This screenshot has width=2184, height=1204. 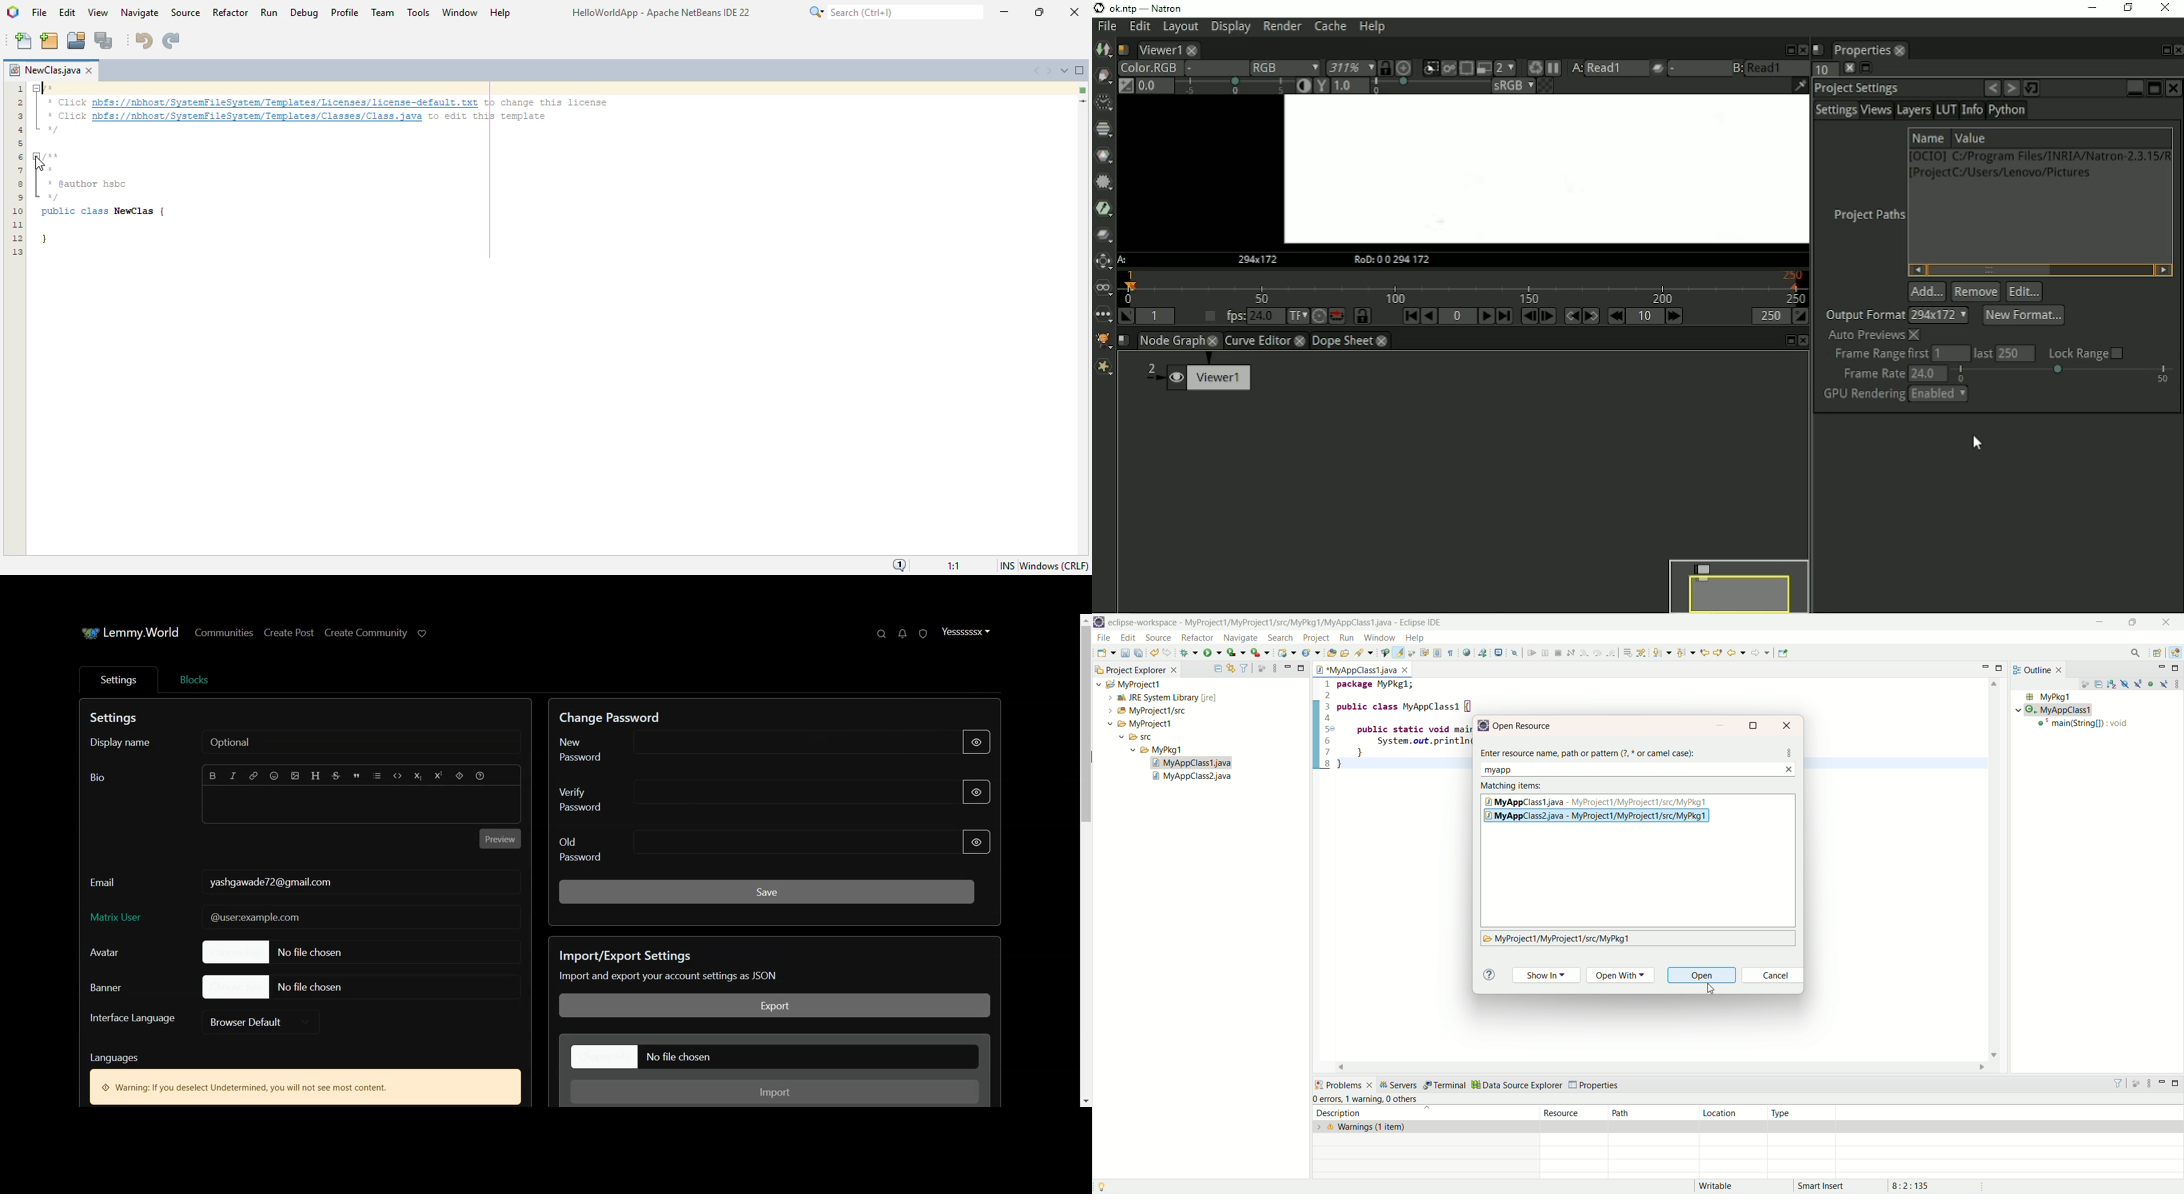 I want to click on minimize, so click(x=2161, y=1085).